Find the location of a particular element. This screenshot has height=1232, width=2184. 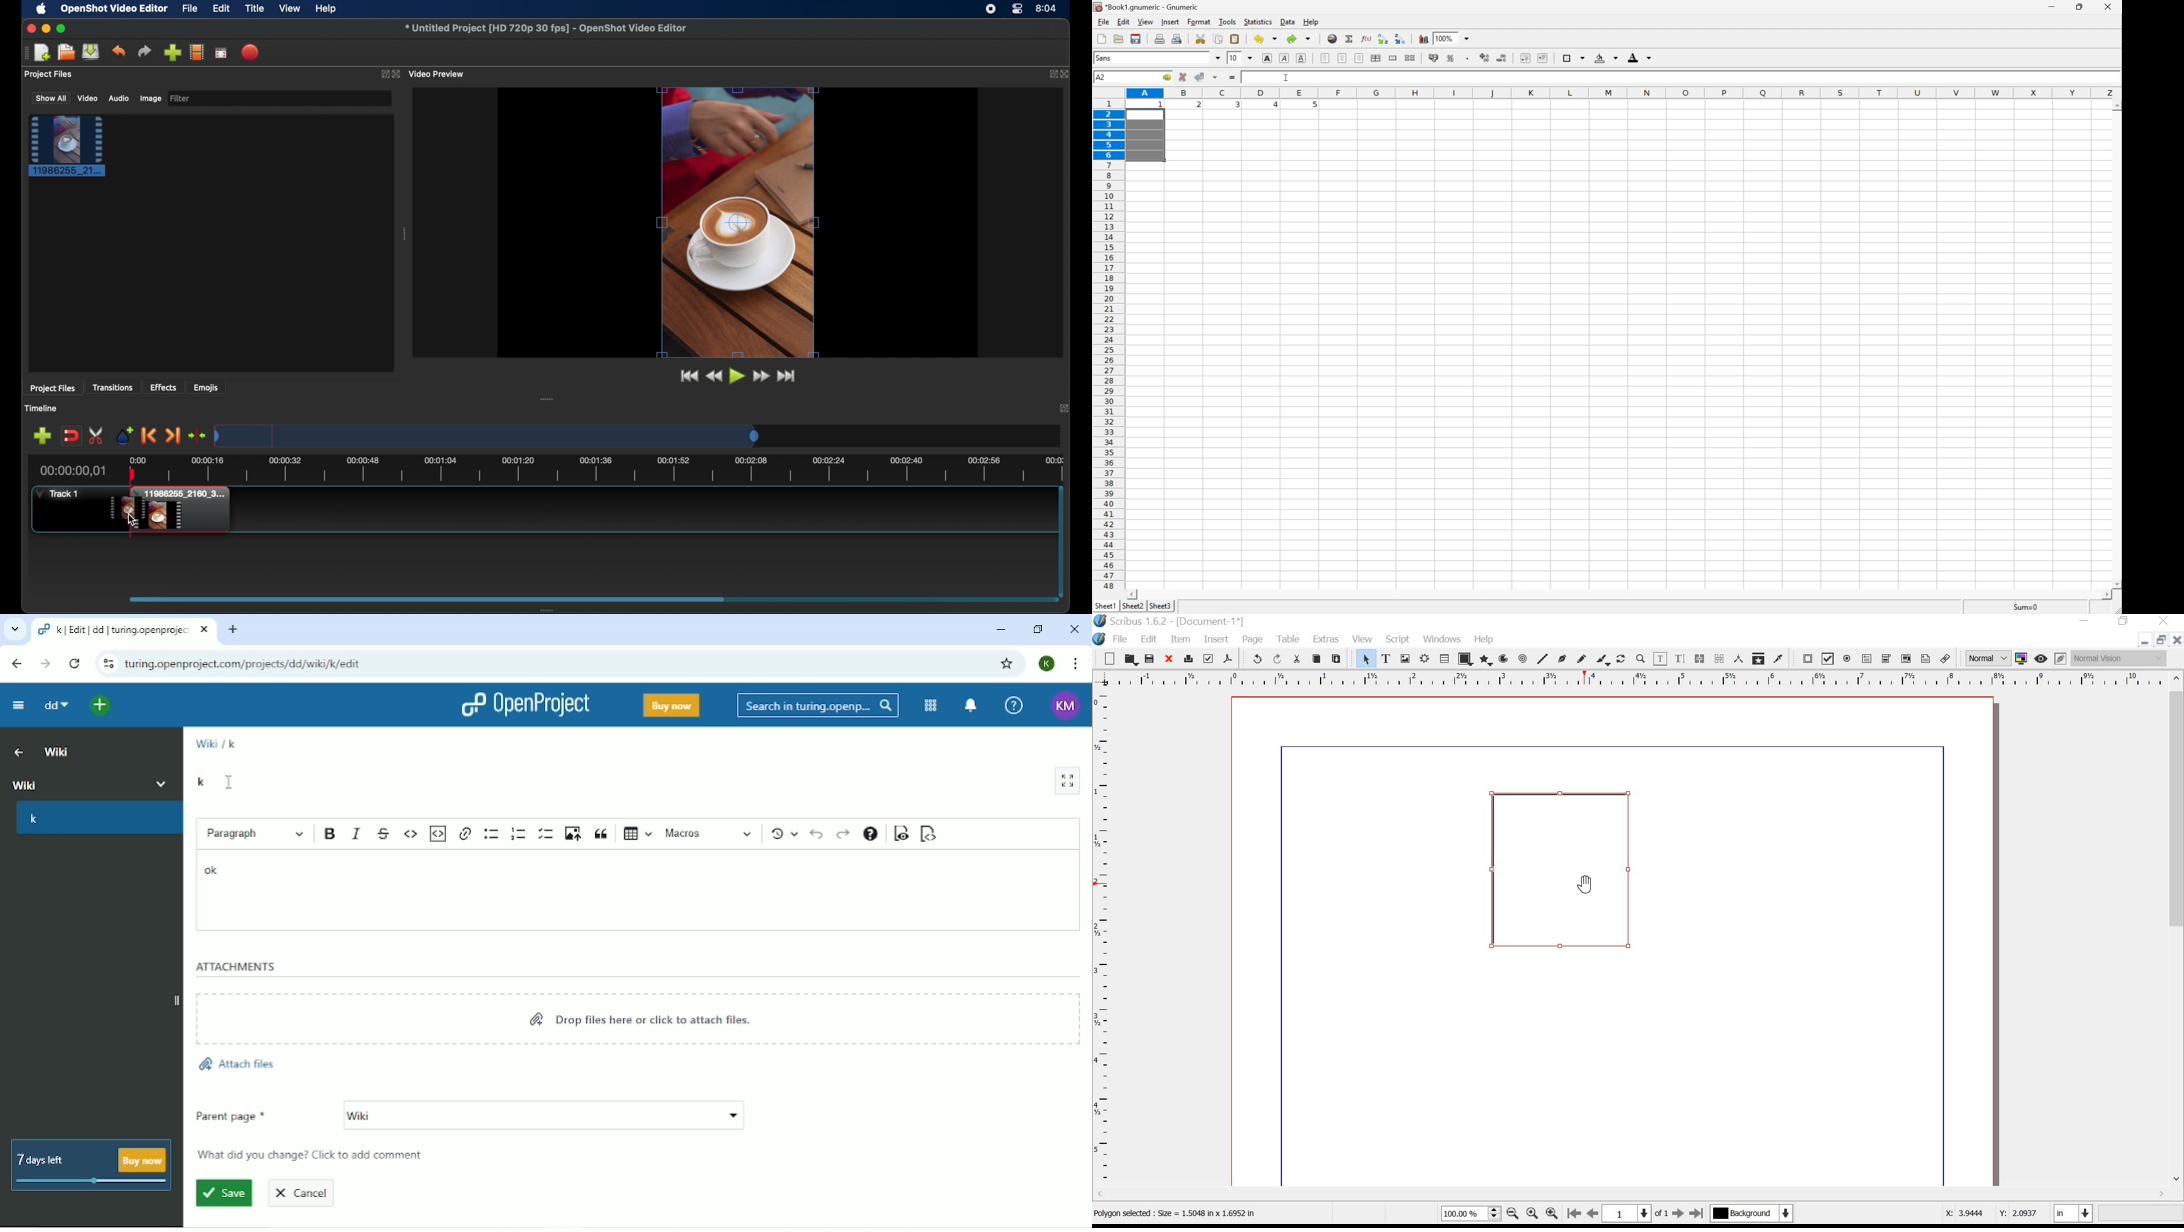

ok is located at coordinates (213, 870).